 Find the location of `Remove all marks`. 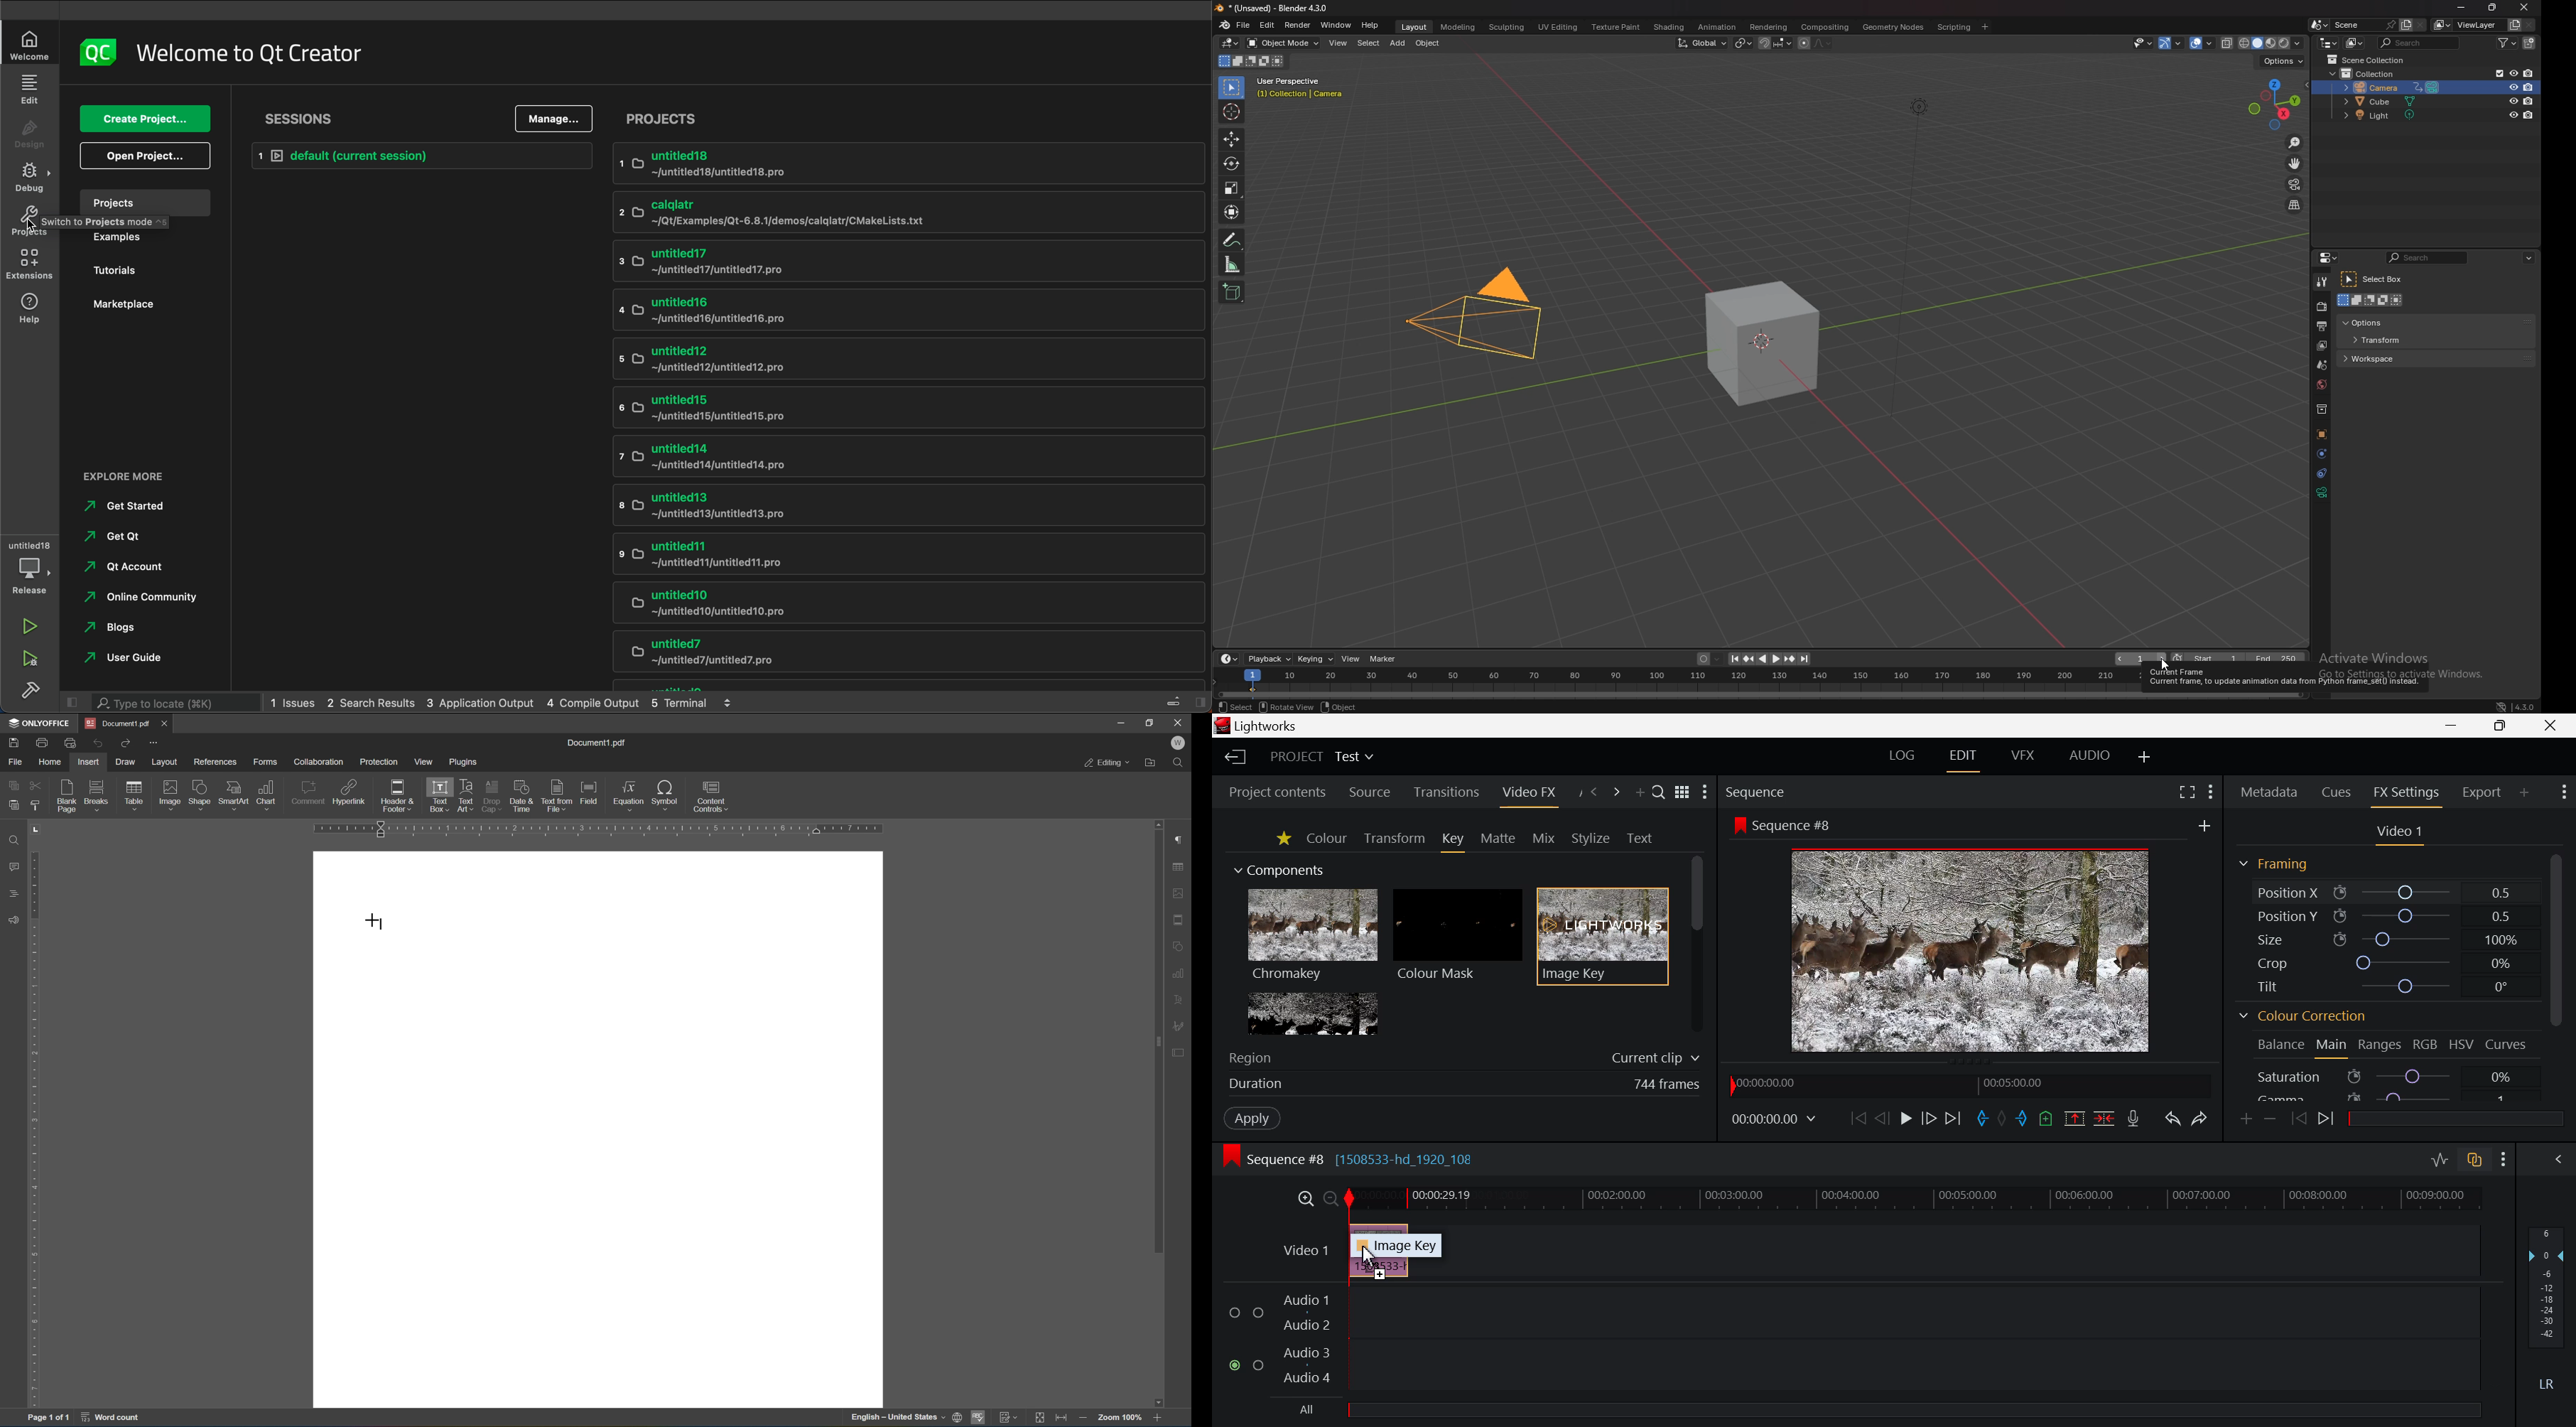

Remove all marks is located at coordinates (2005, 1119).